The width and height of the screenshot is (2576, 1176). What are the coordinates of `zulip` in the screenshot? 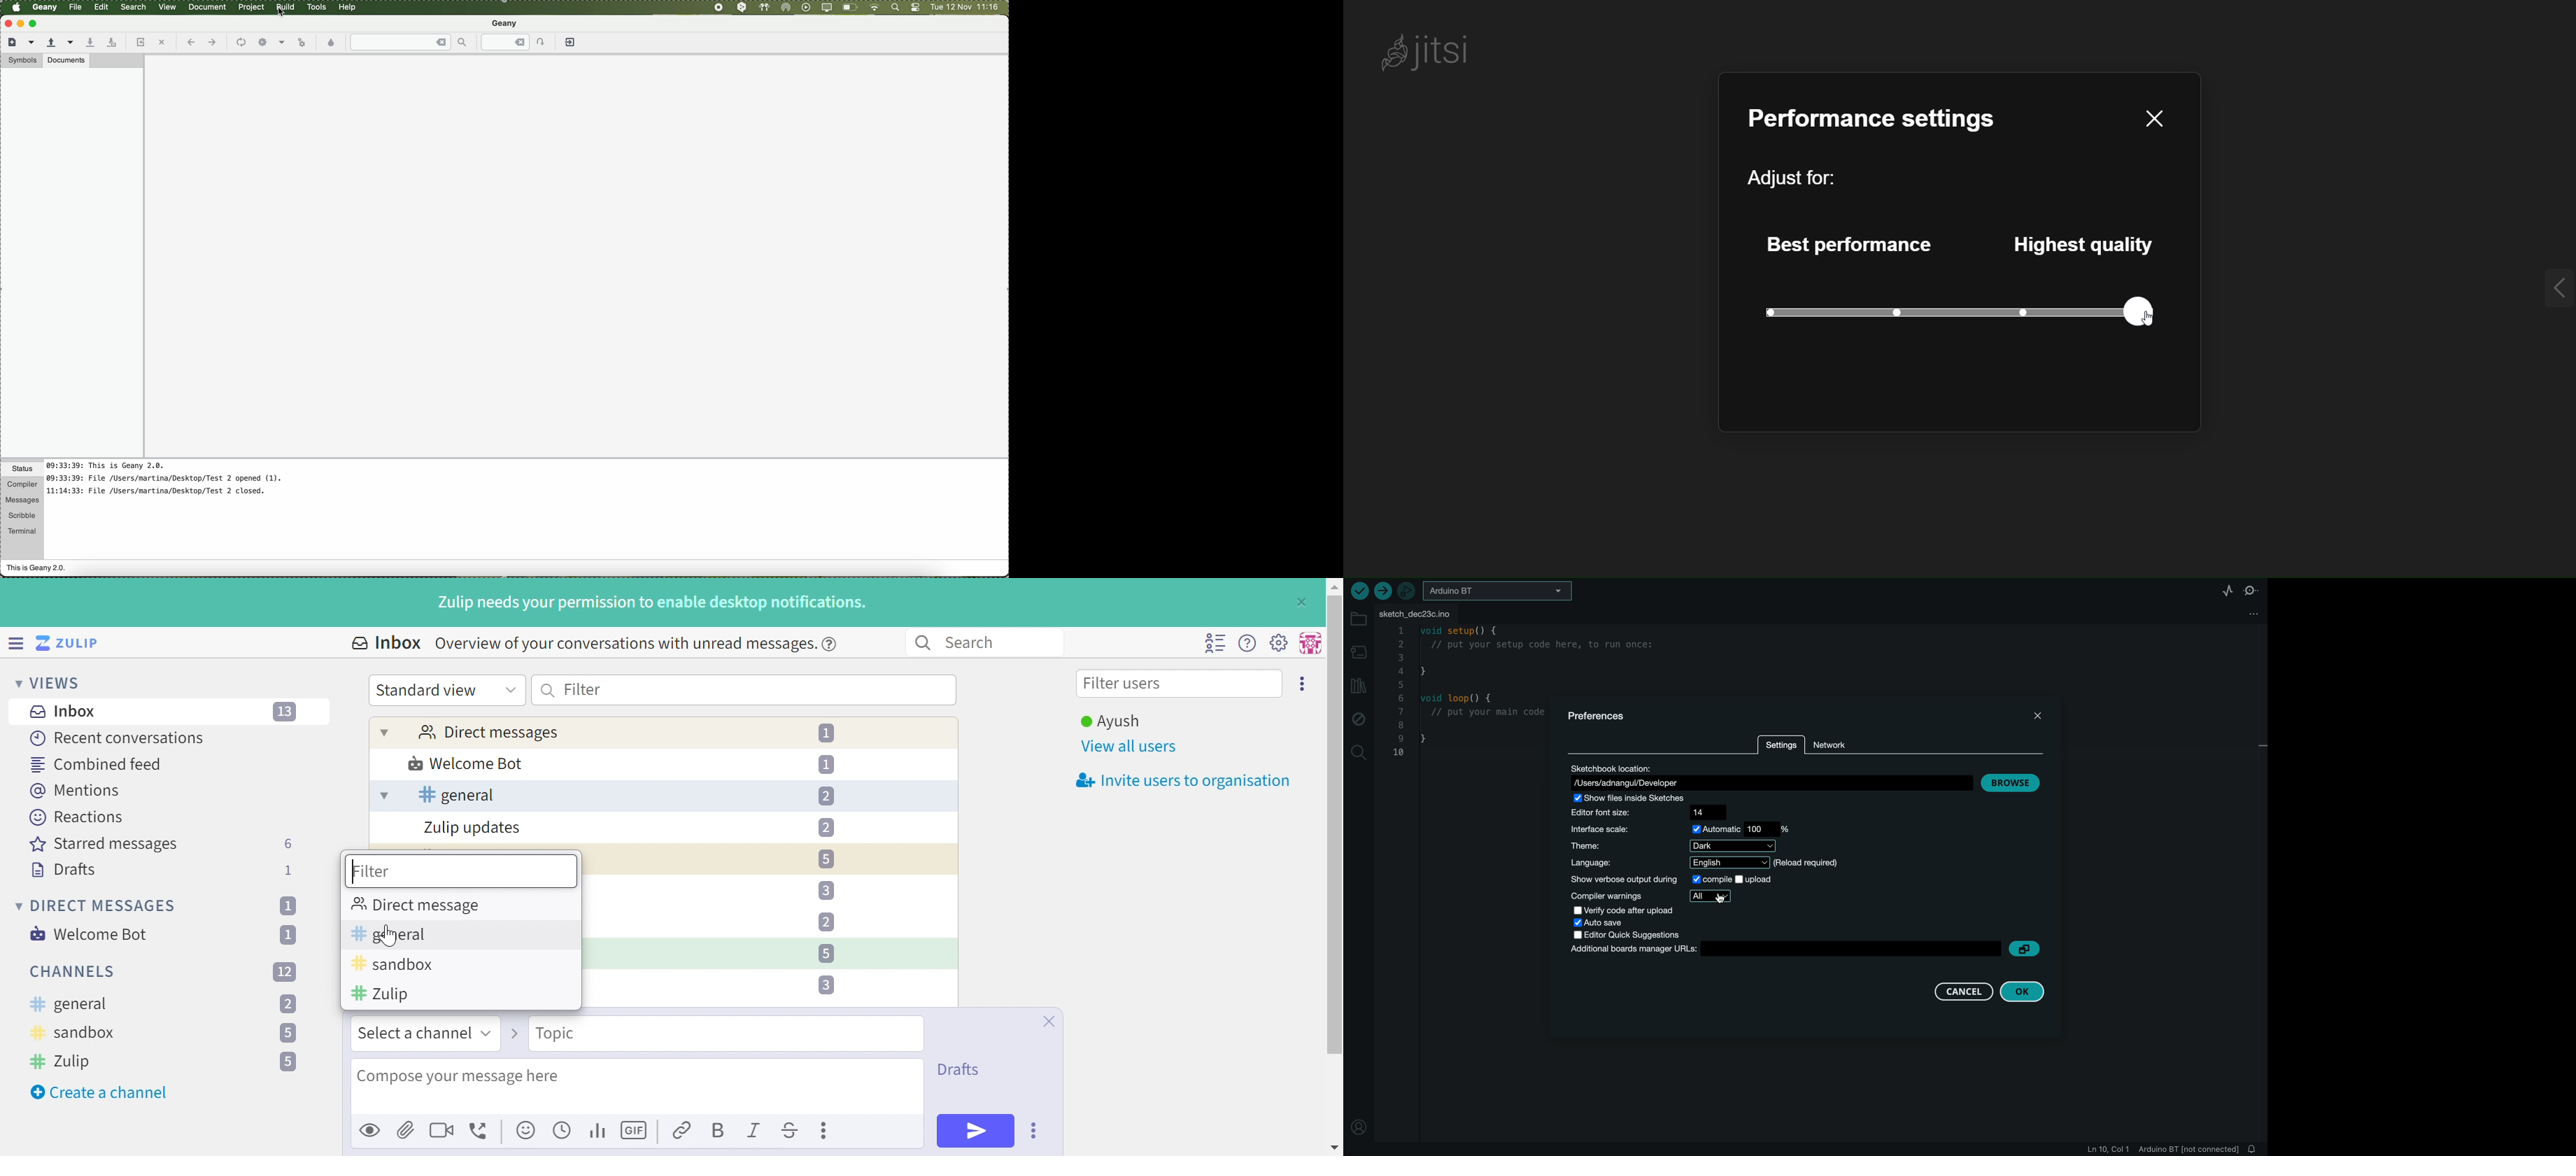 It's located at (381, 994).